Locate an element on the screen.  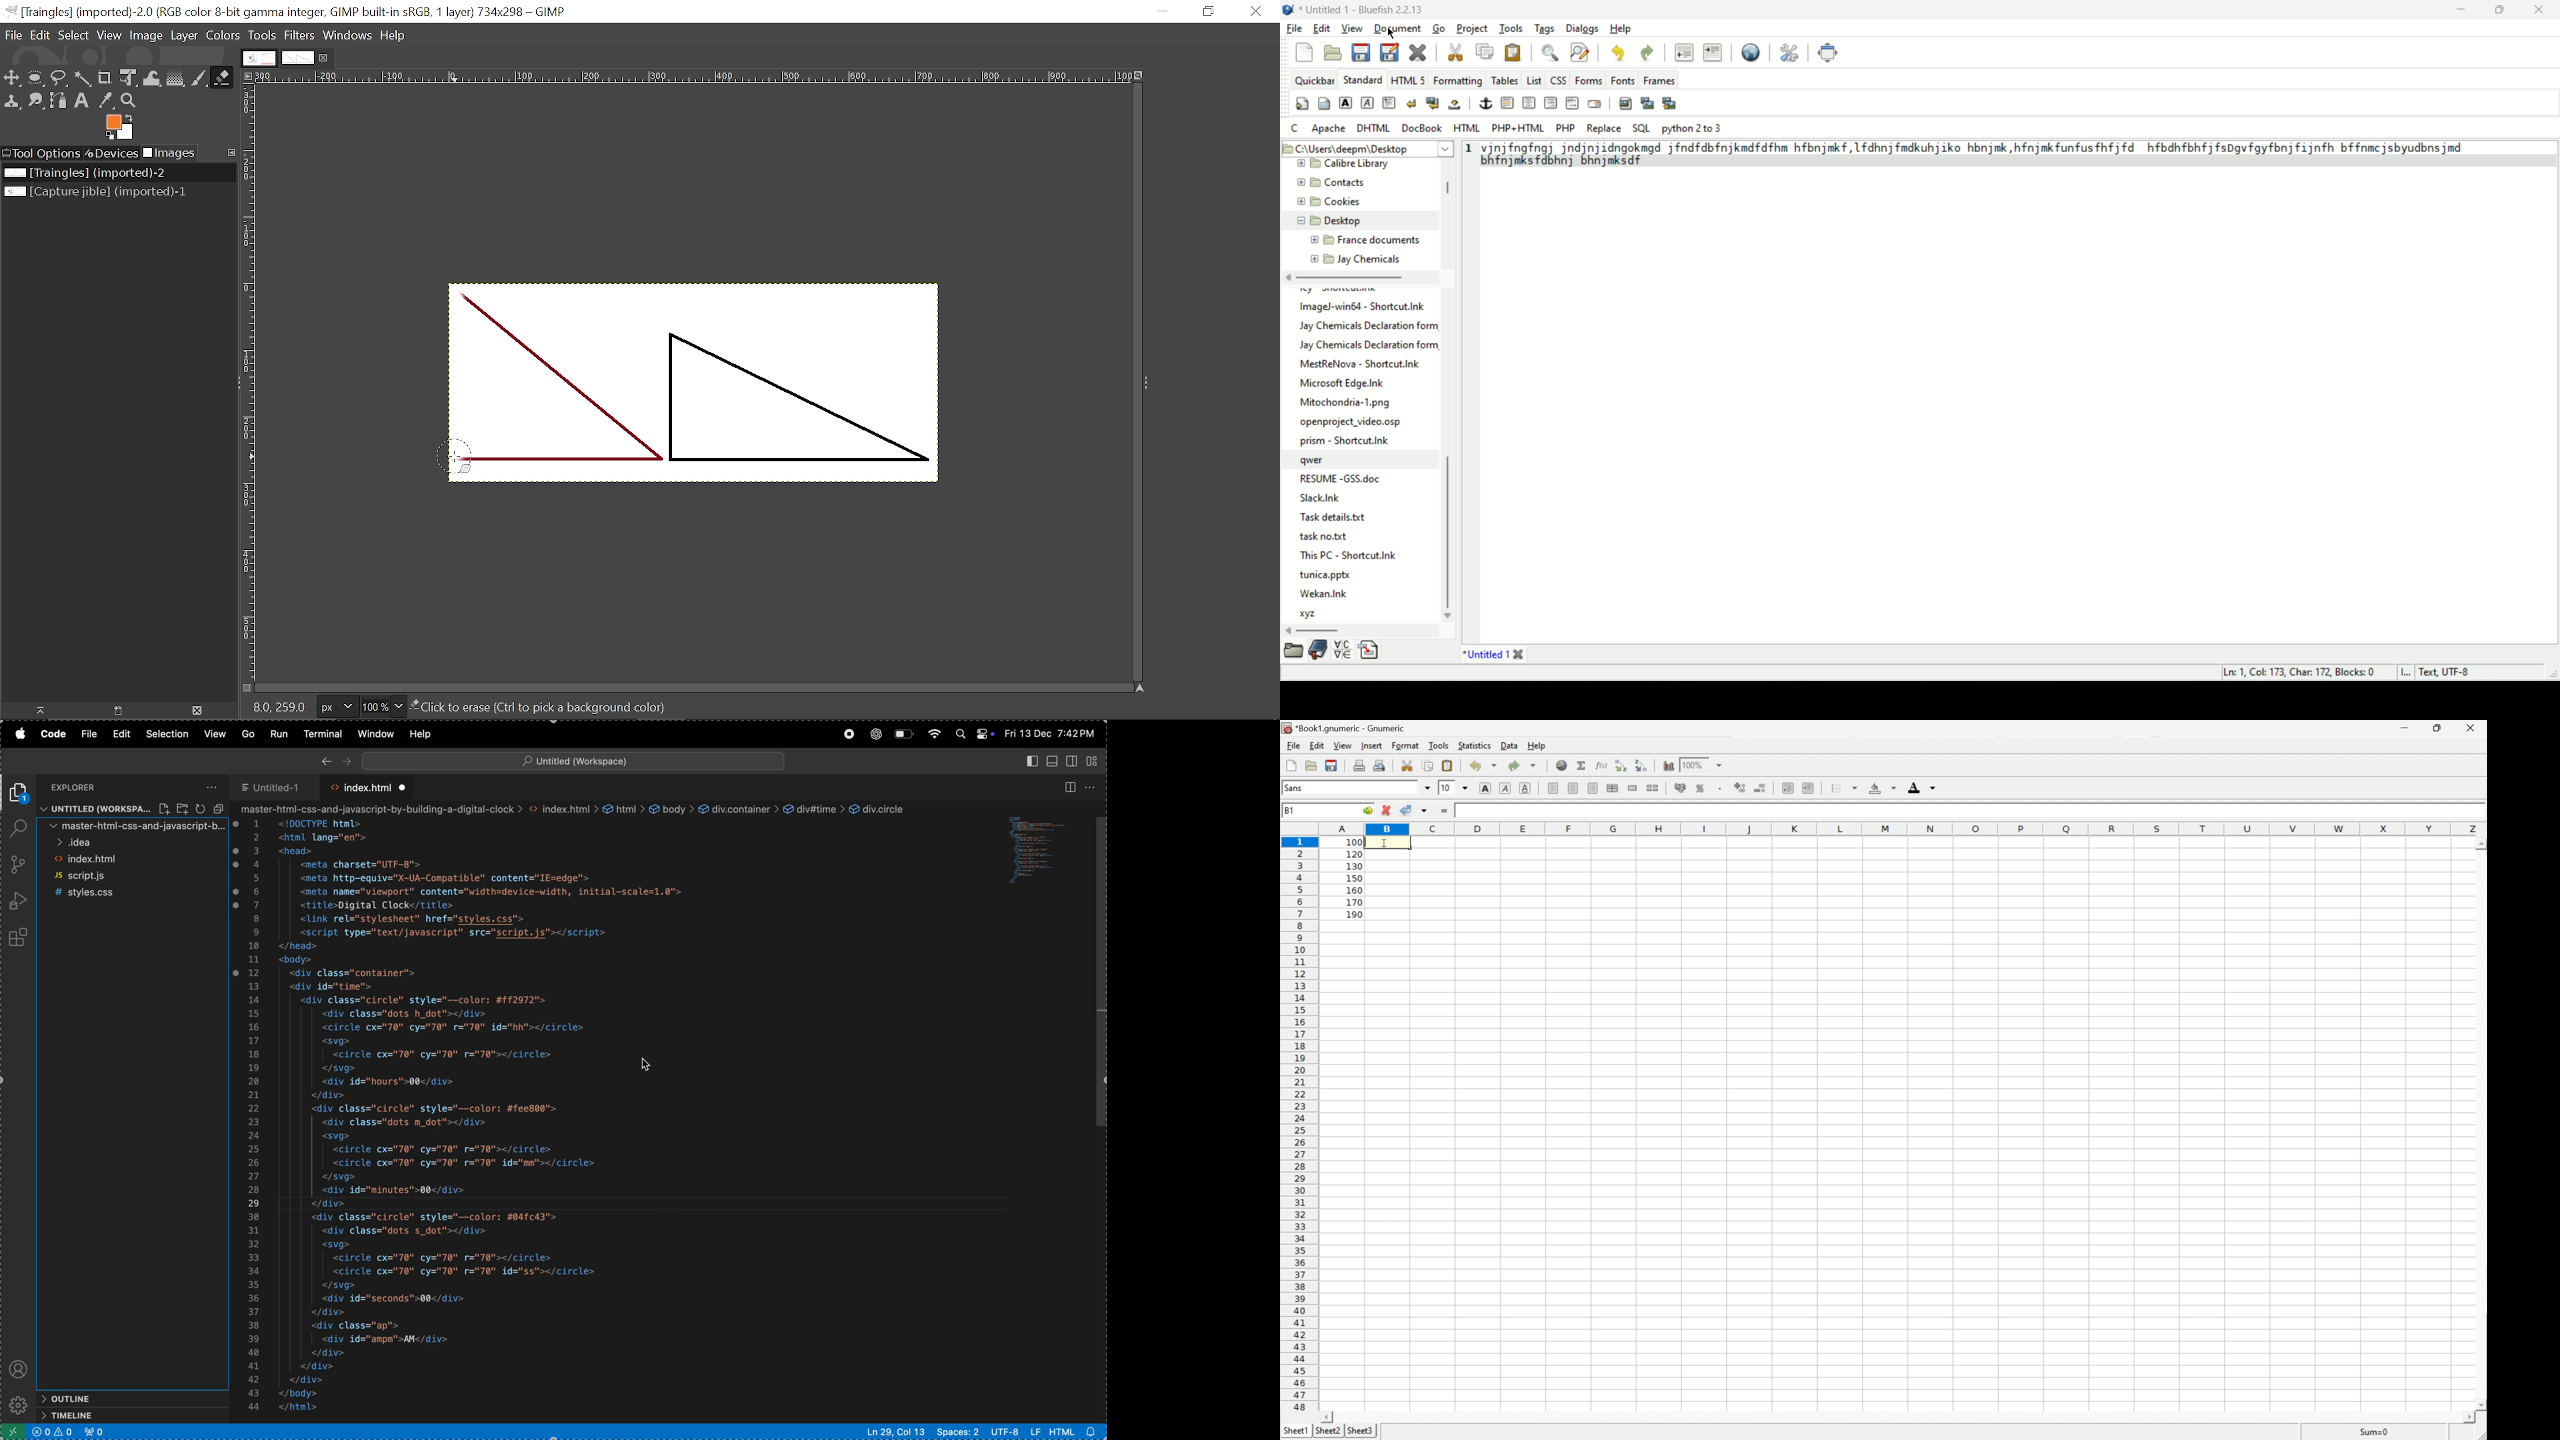
help is located at coordinates (1623, 29).